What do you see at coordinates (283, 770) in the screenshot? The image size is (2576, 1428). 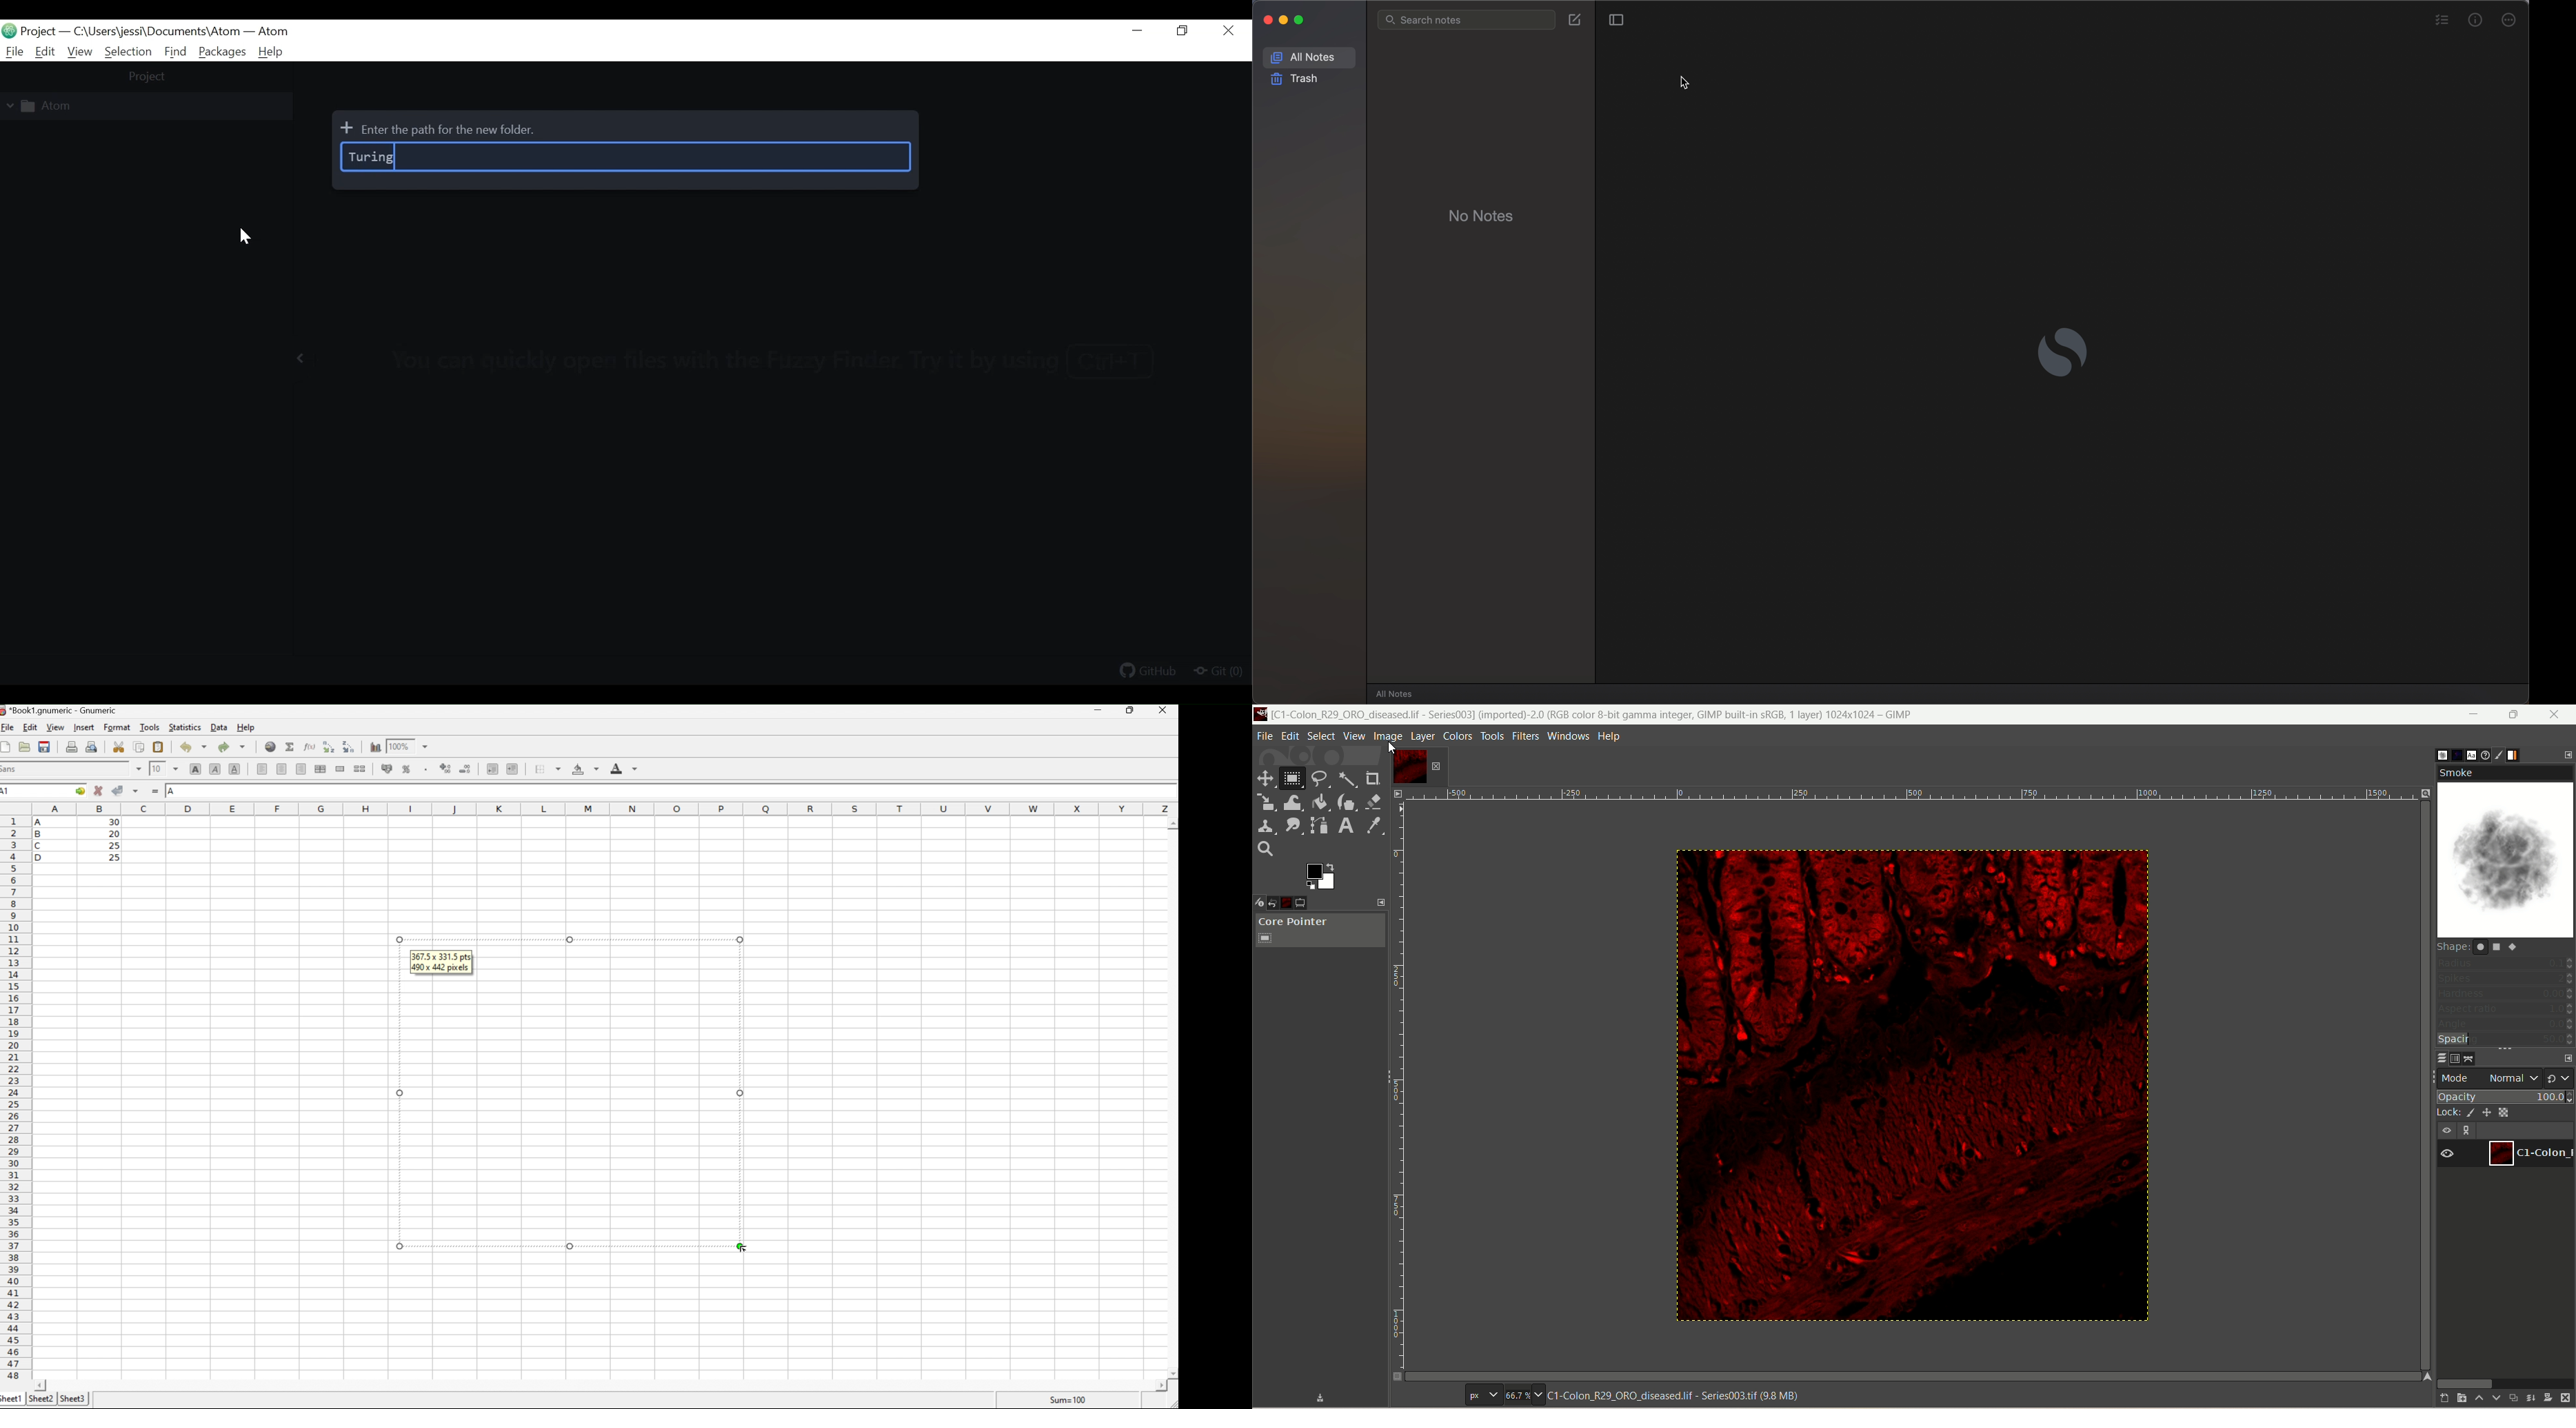 I see `Center horizontally` at bounding box center [283, 770].